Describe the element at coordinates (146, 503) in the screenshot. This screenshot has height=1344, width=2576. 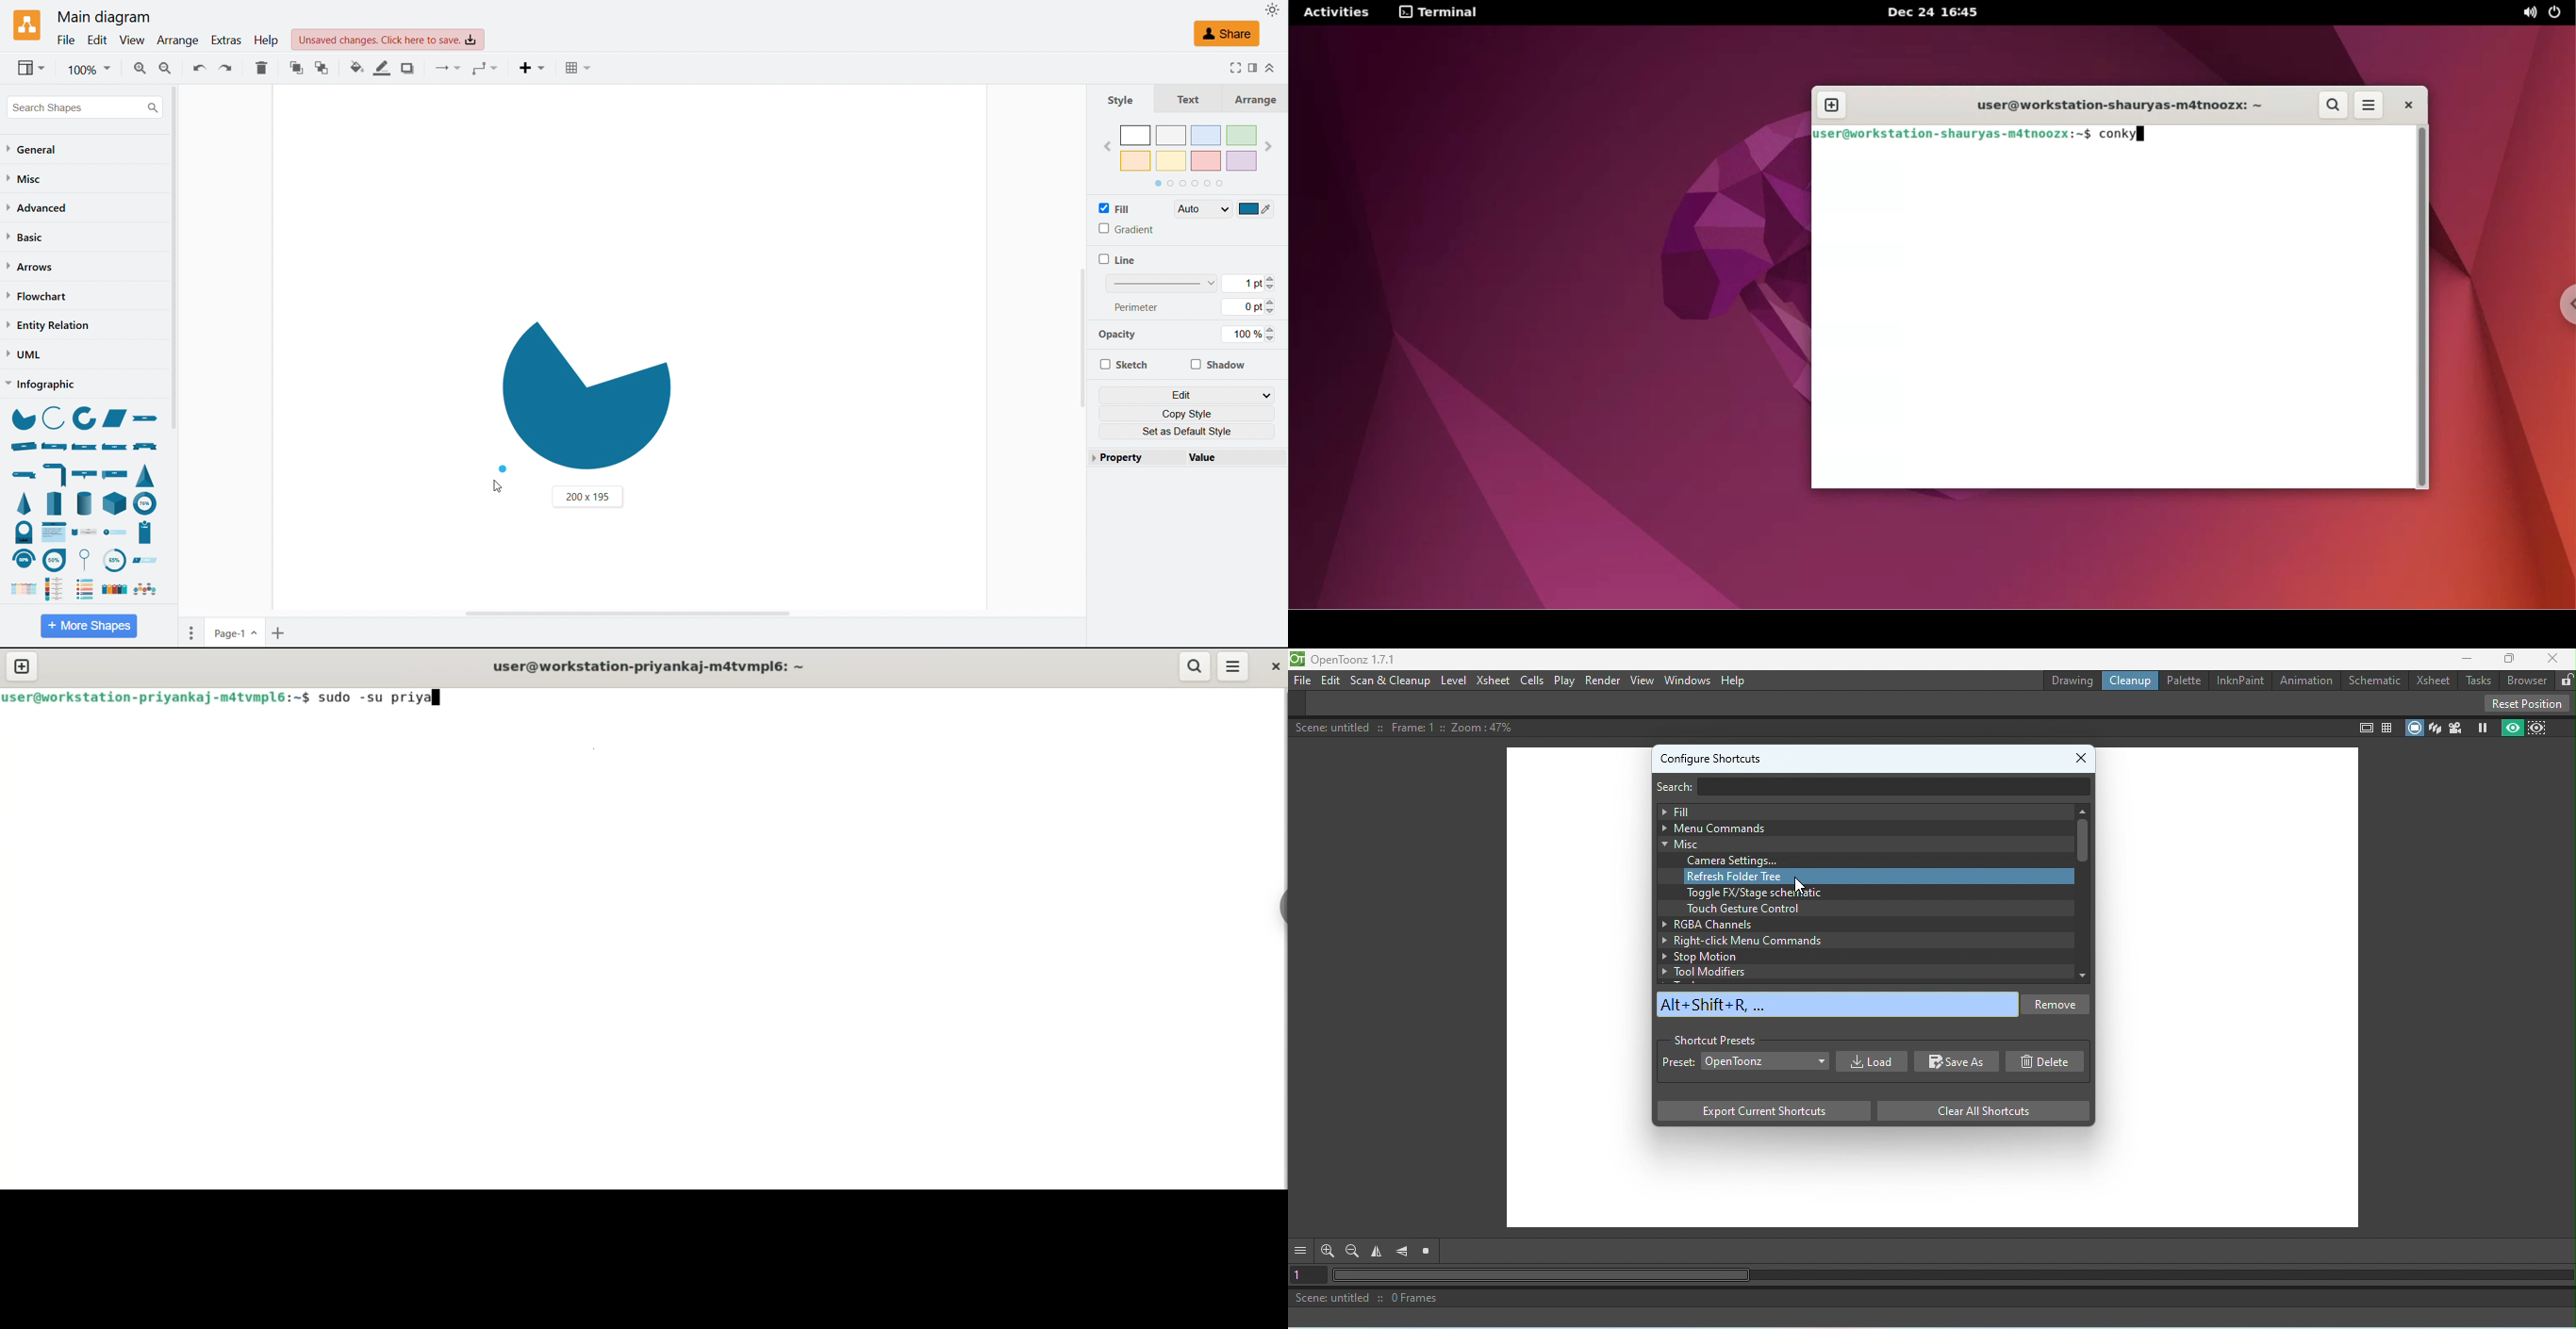
I see `partial concentric ellipse` at that location.